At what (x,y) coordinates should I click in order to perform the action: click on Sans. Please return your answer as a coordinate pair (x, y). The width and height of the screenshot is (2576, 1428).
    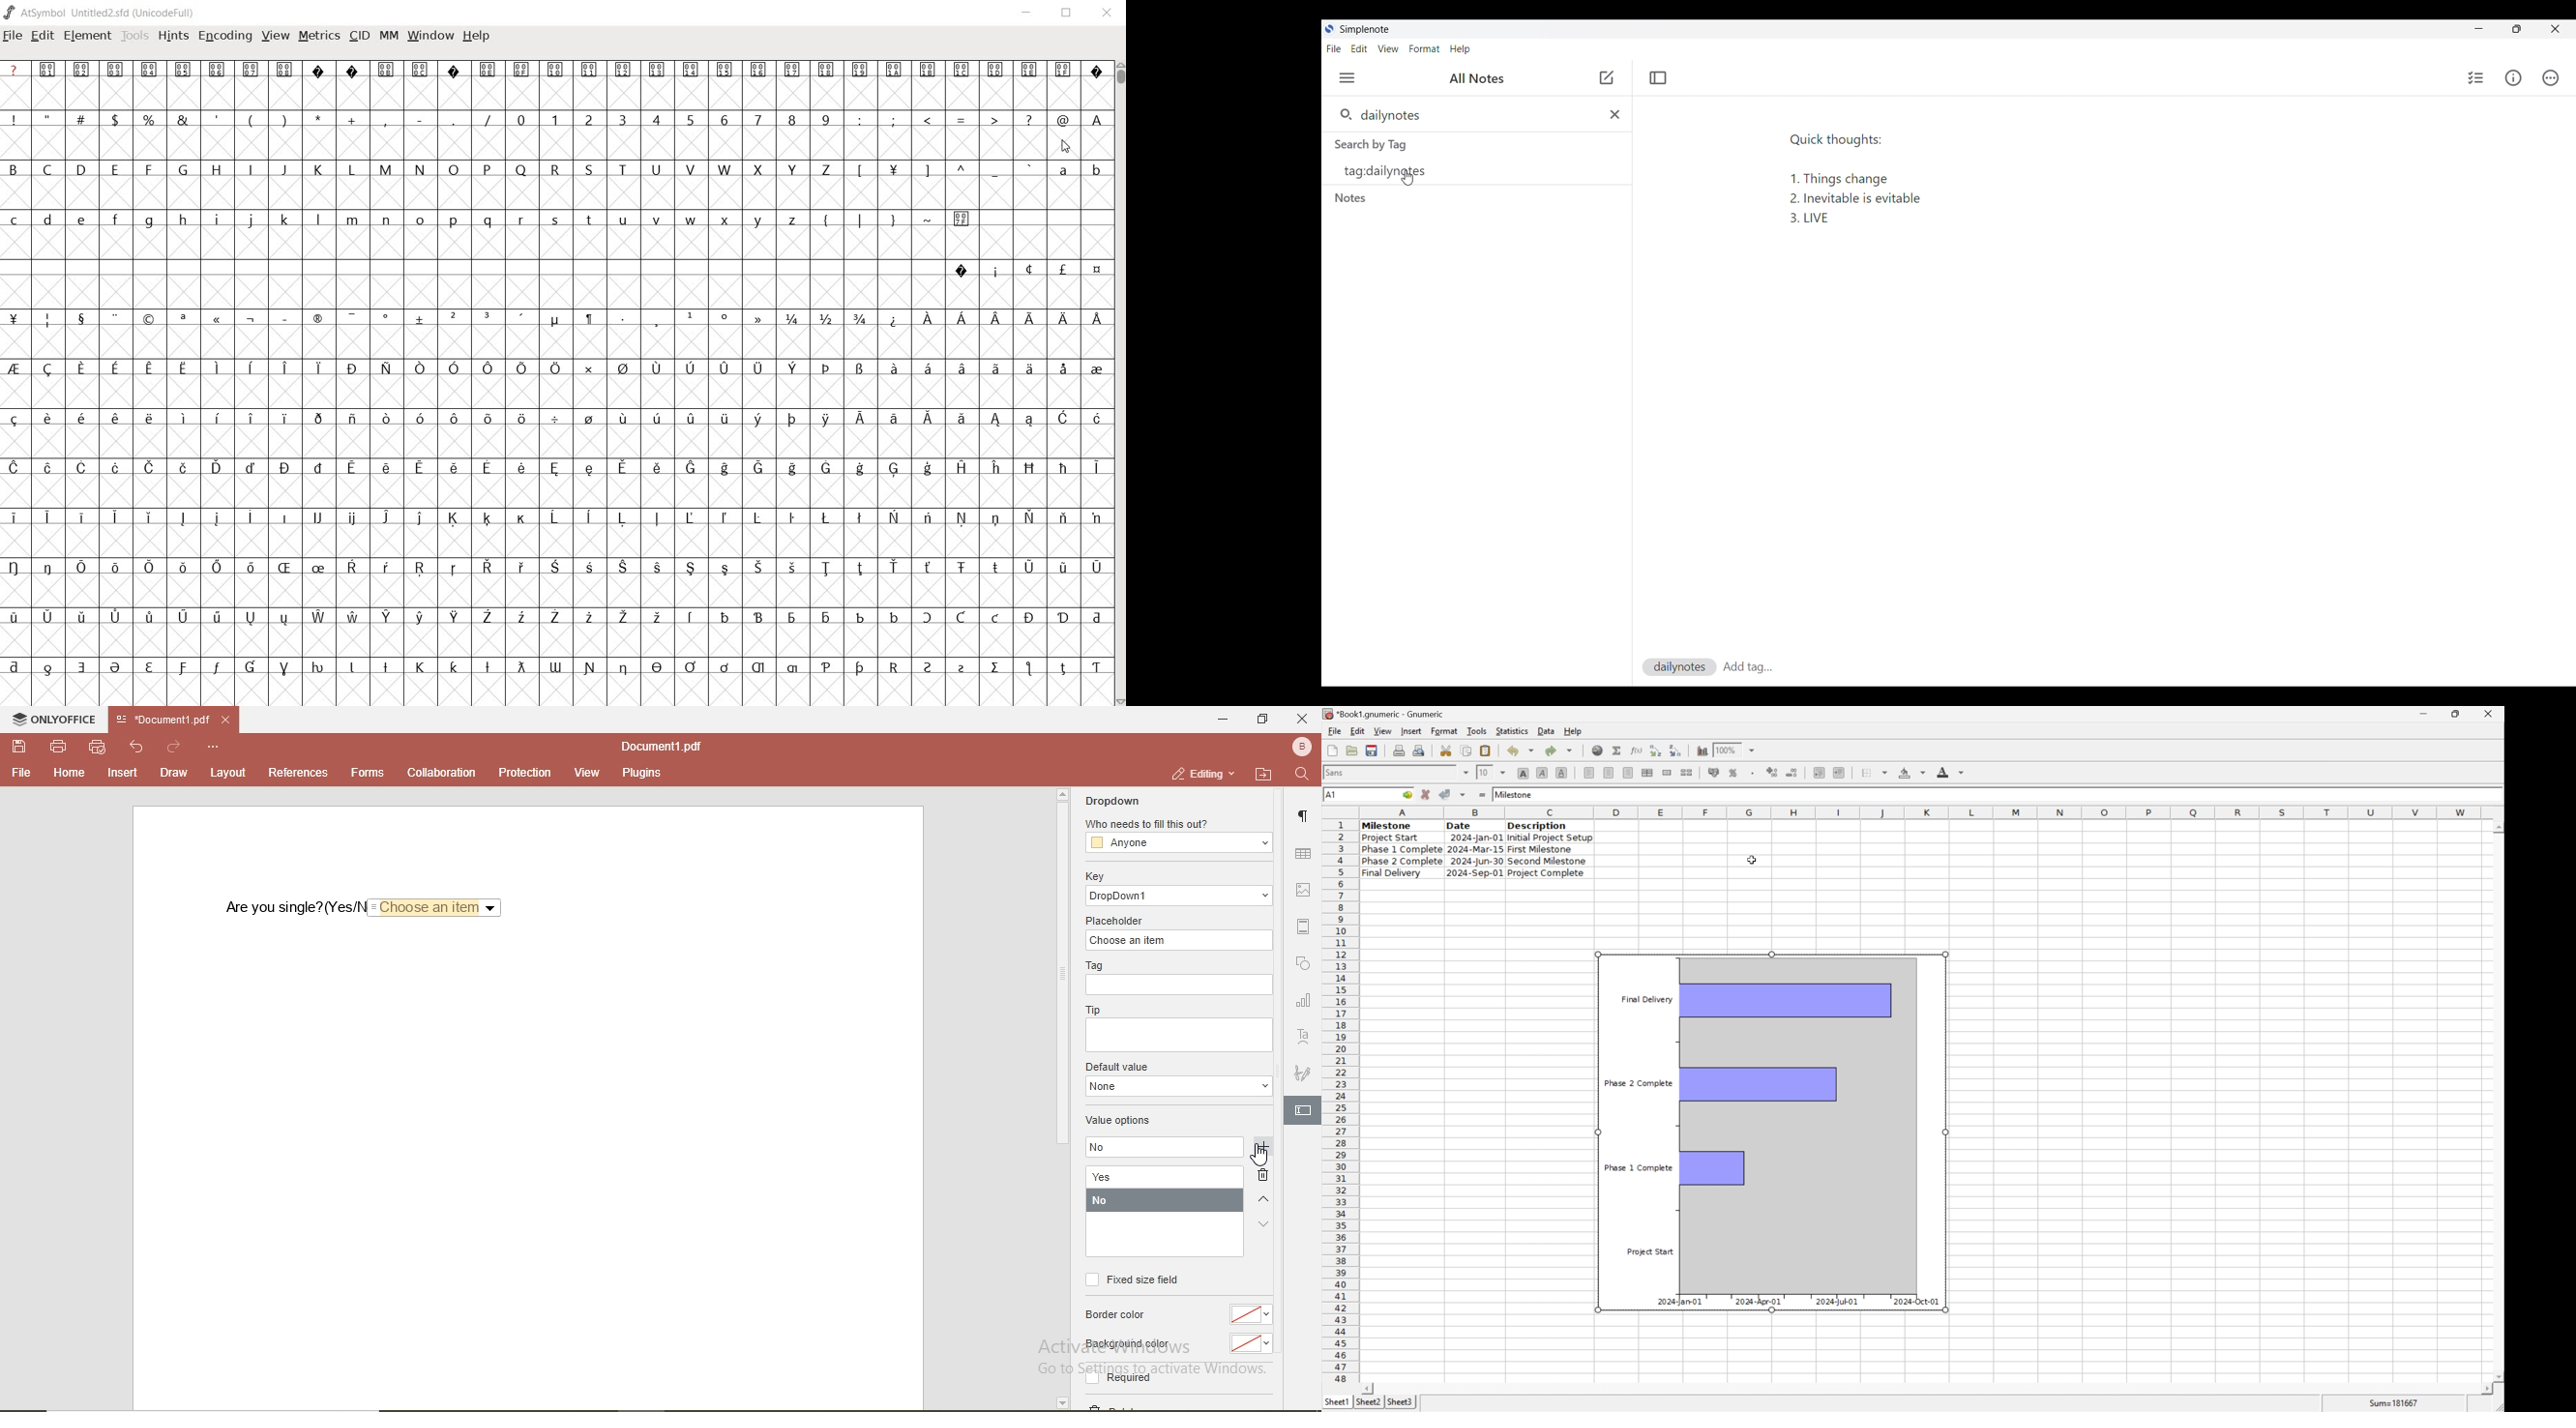
    Looking at the image, I should click on (1337, 772).